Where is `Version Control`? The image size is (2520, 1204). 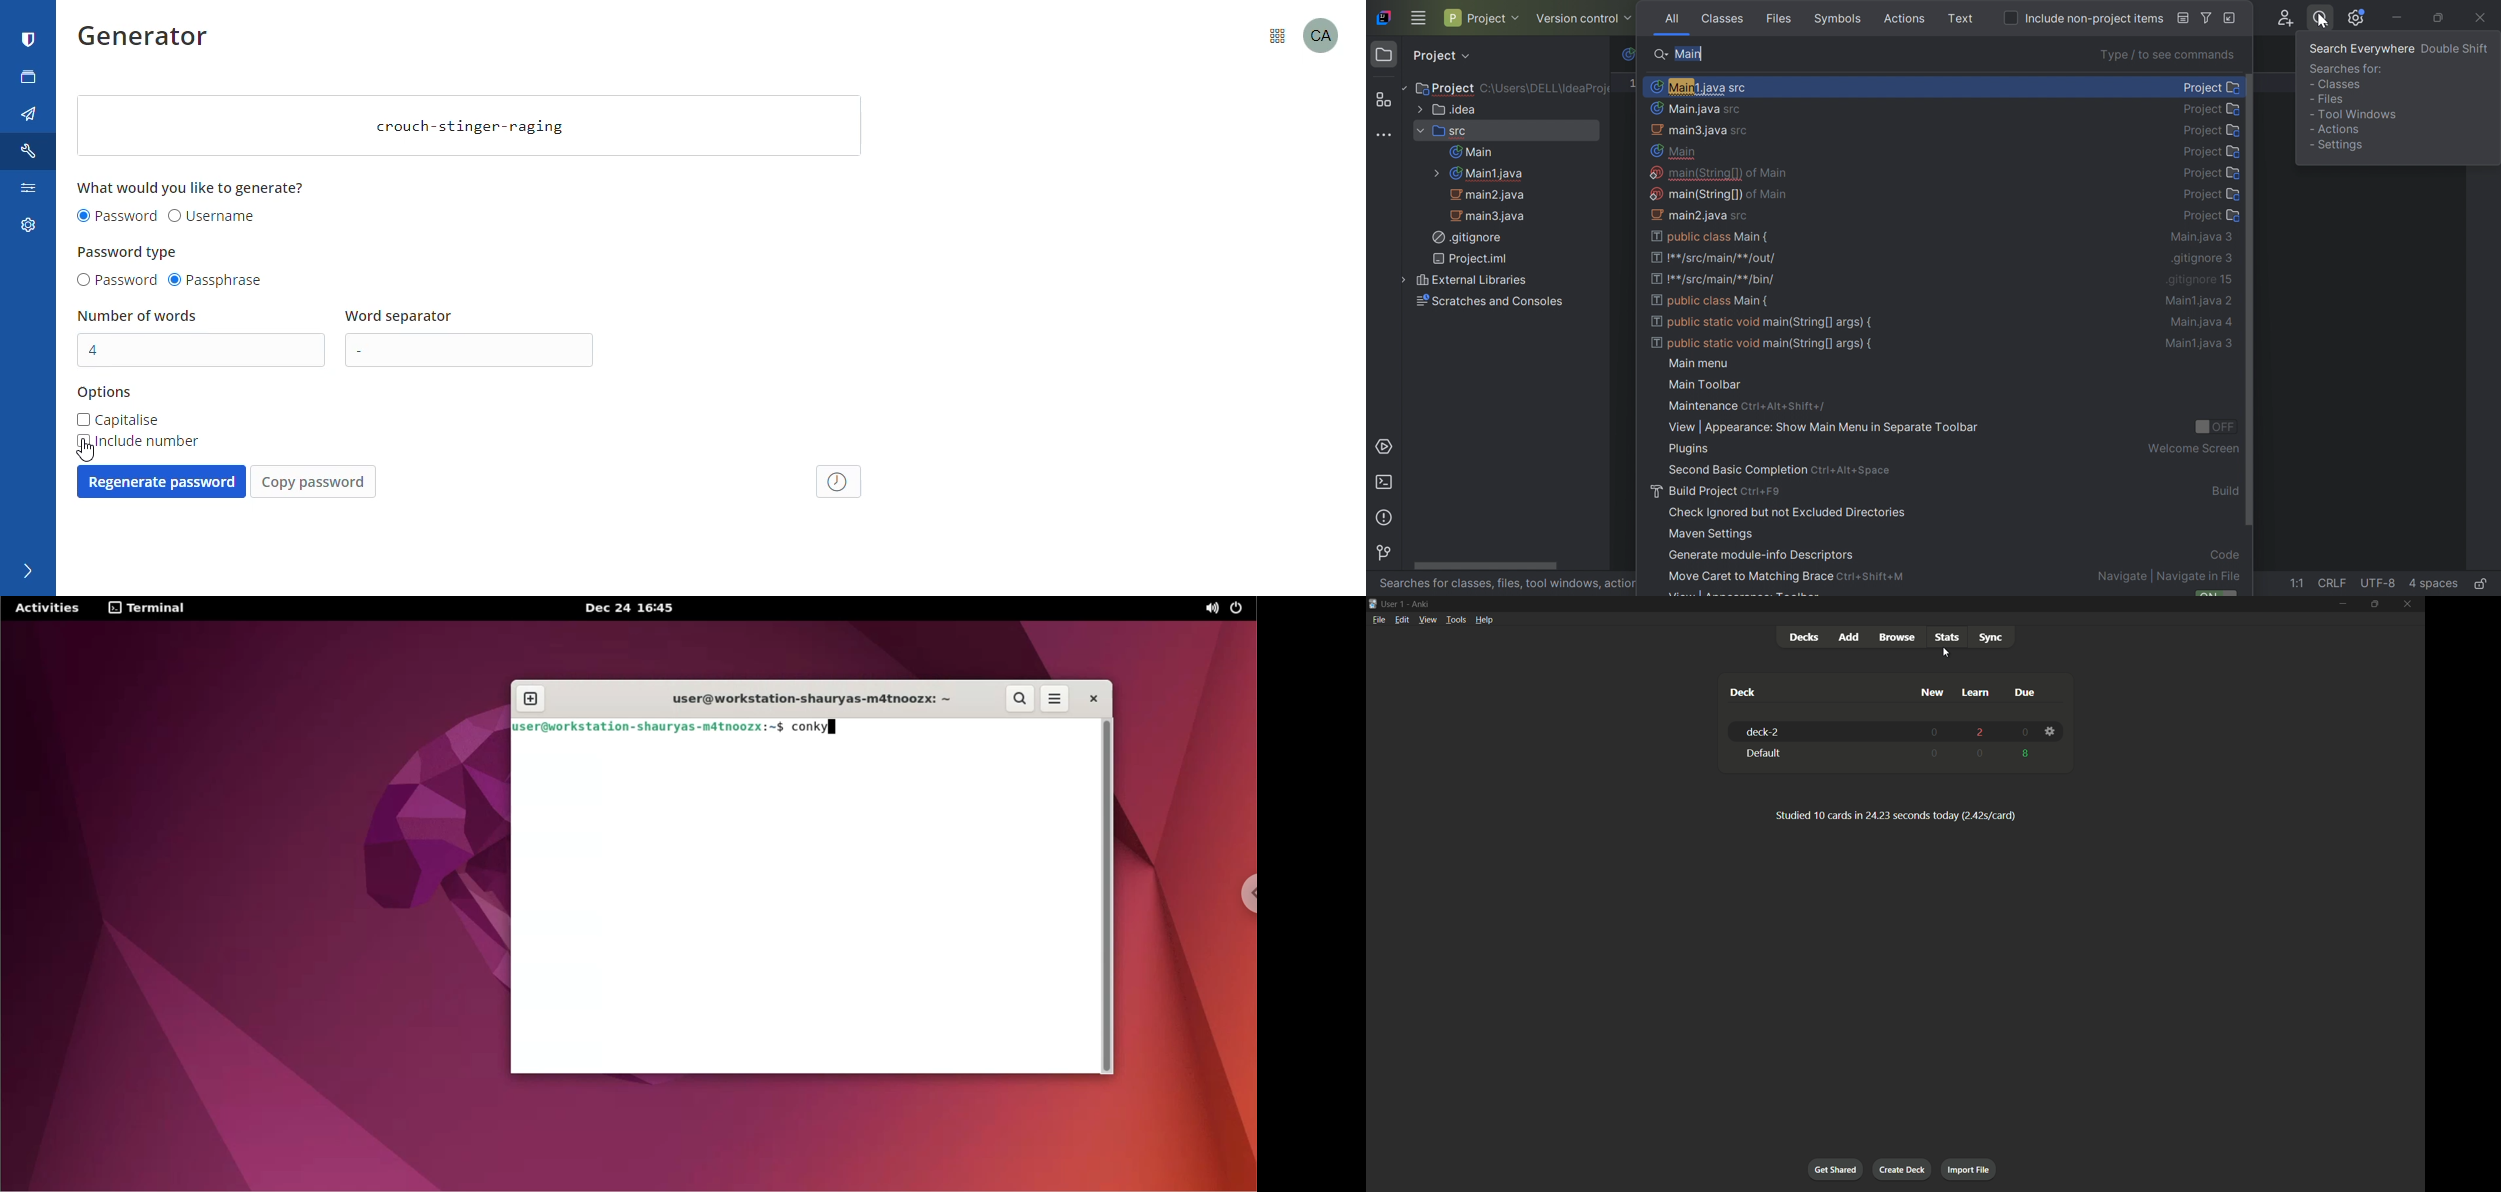
Version Control is located at coordinates (1584, 17).